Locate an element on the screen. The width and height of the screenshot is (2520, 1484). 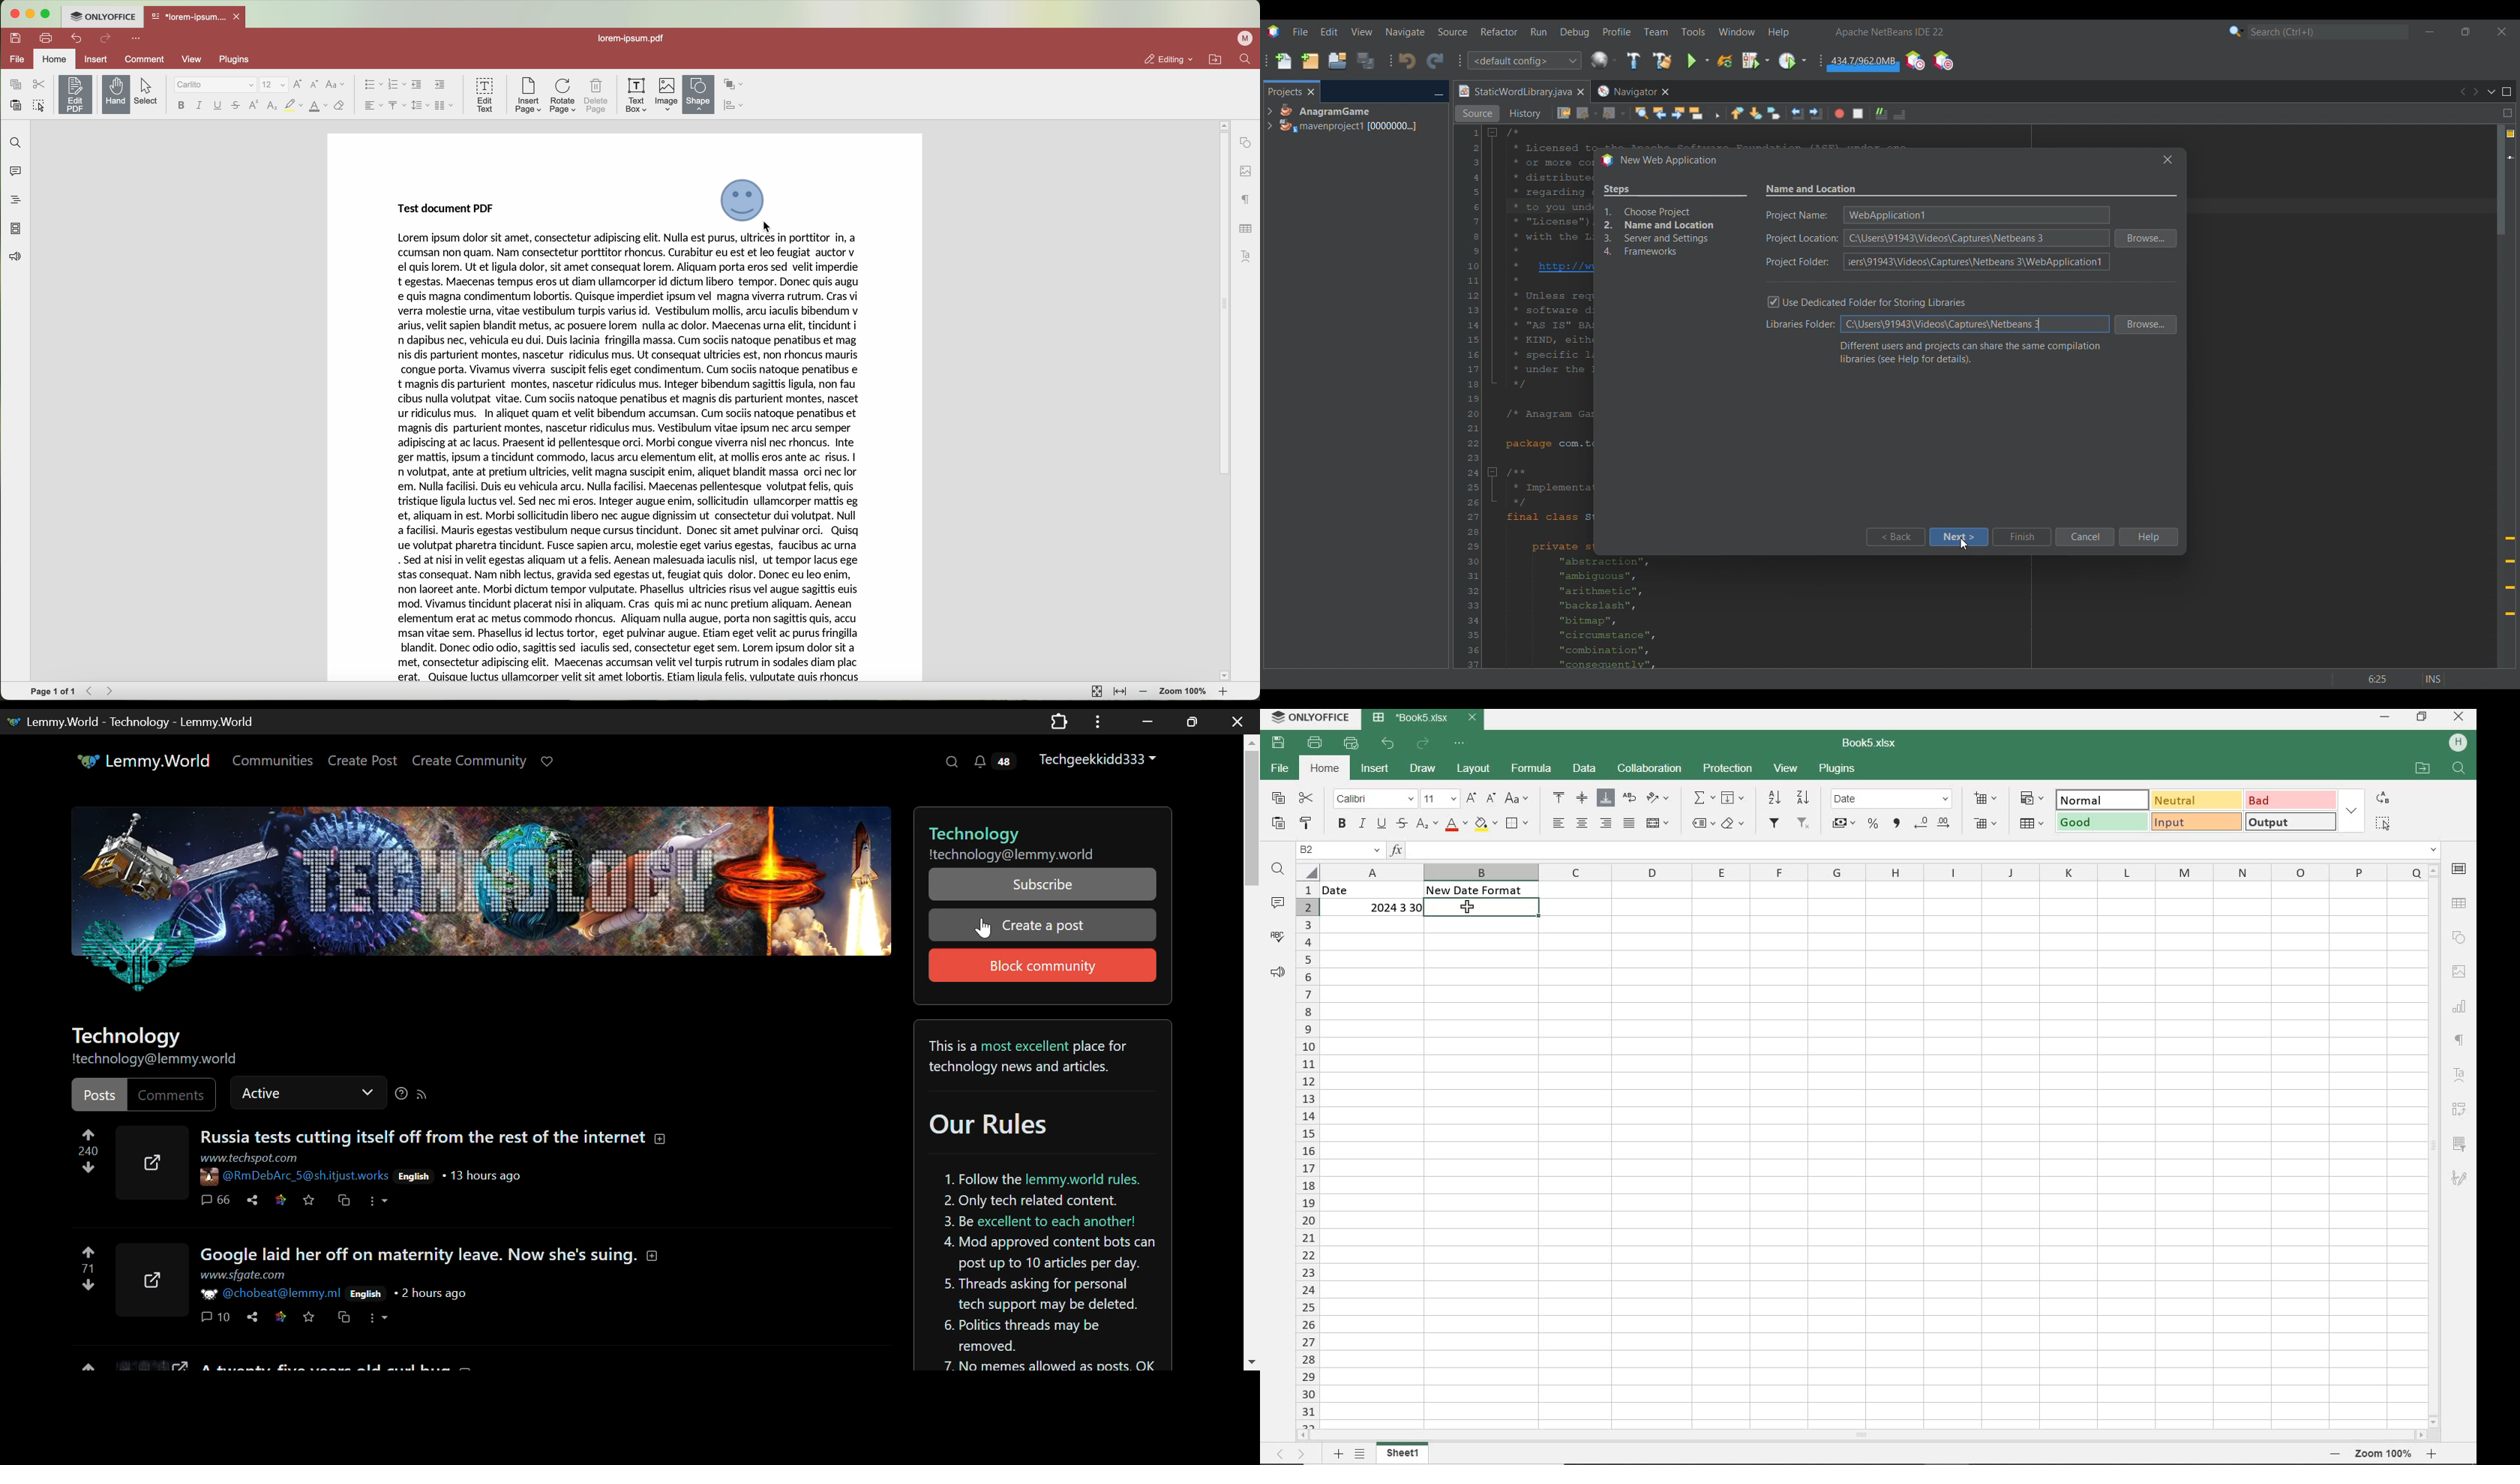
PLUGINS is located at coordinates (1836, 770).